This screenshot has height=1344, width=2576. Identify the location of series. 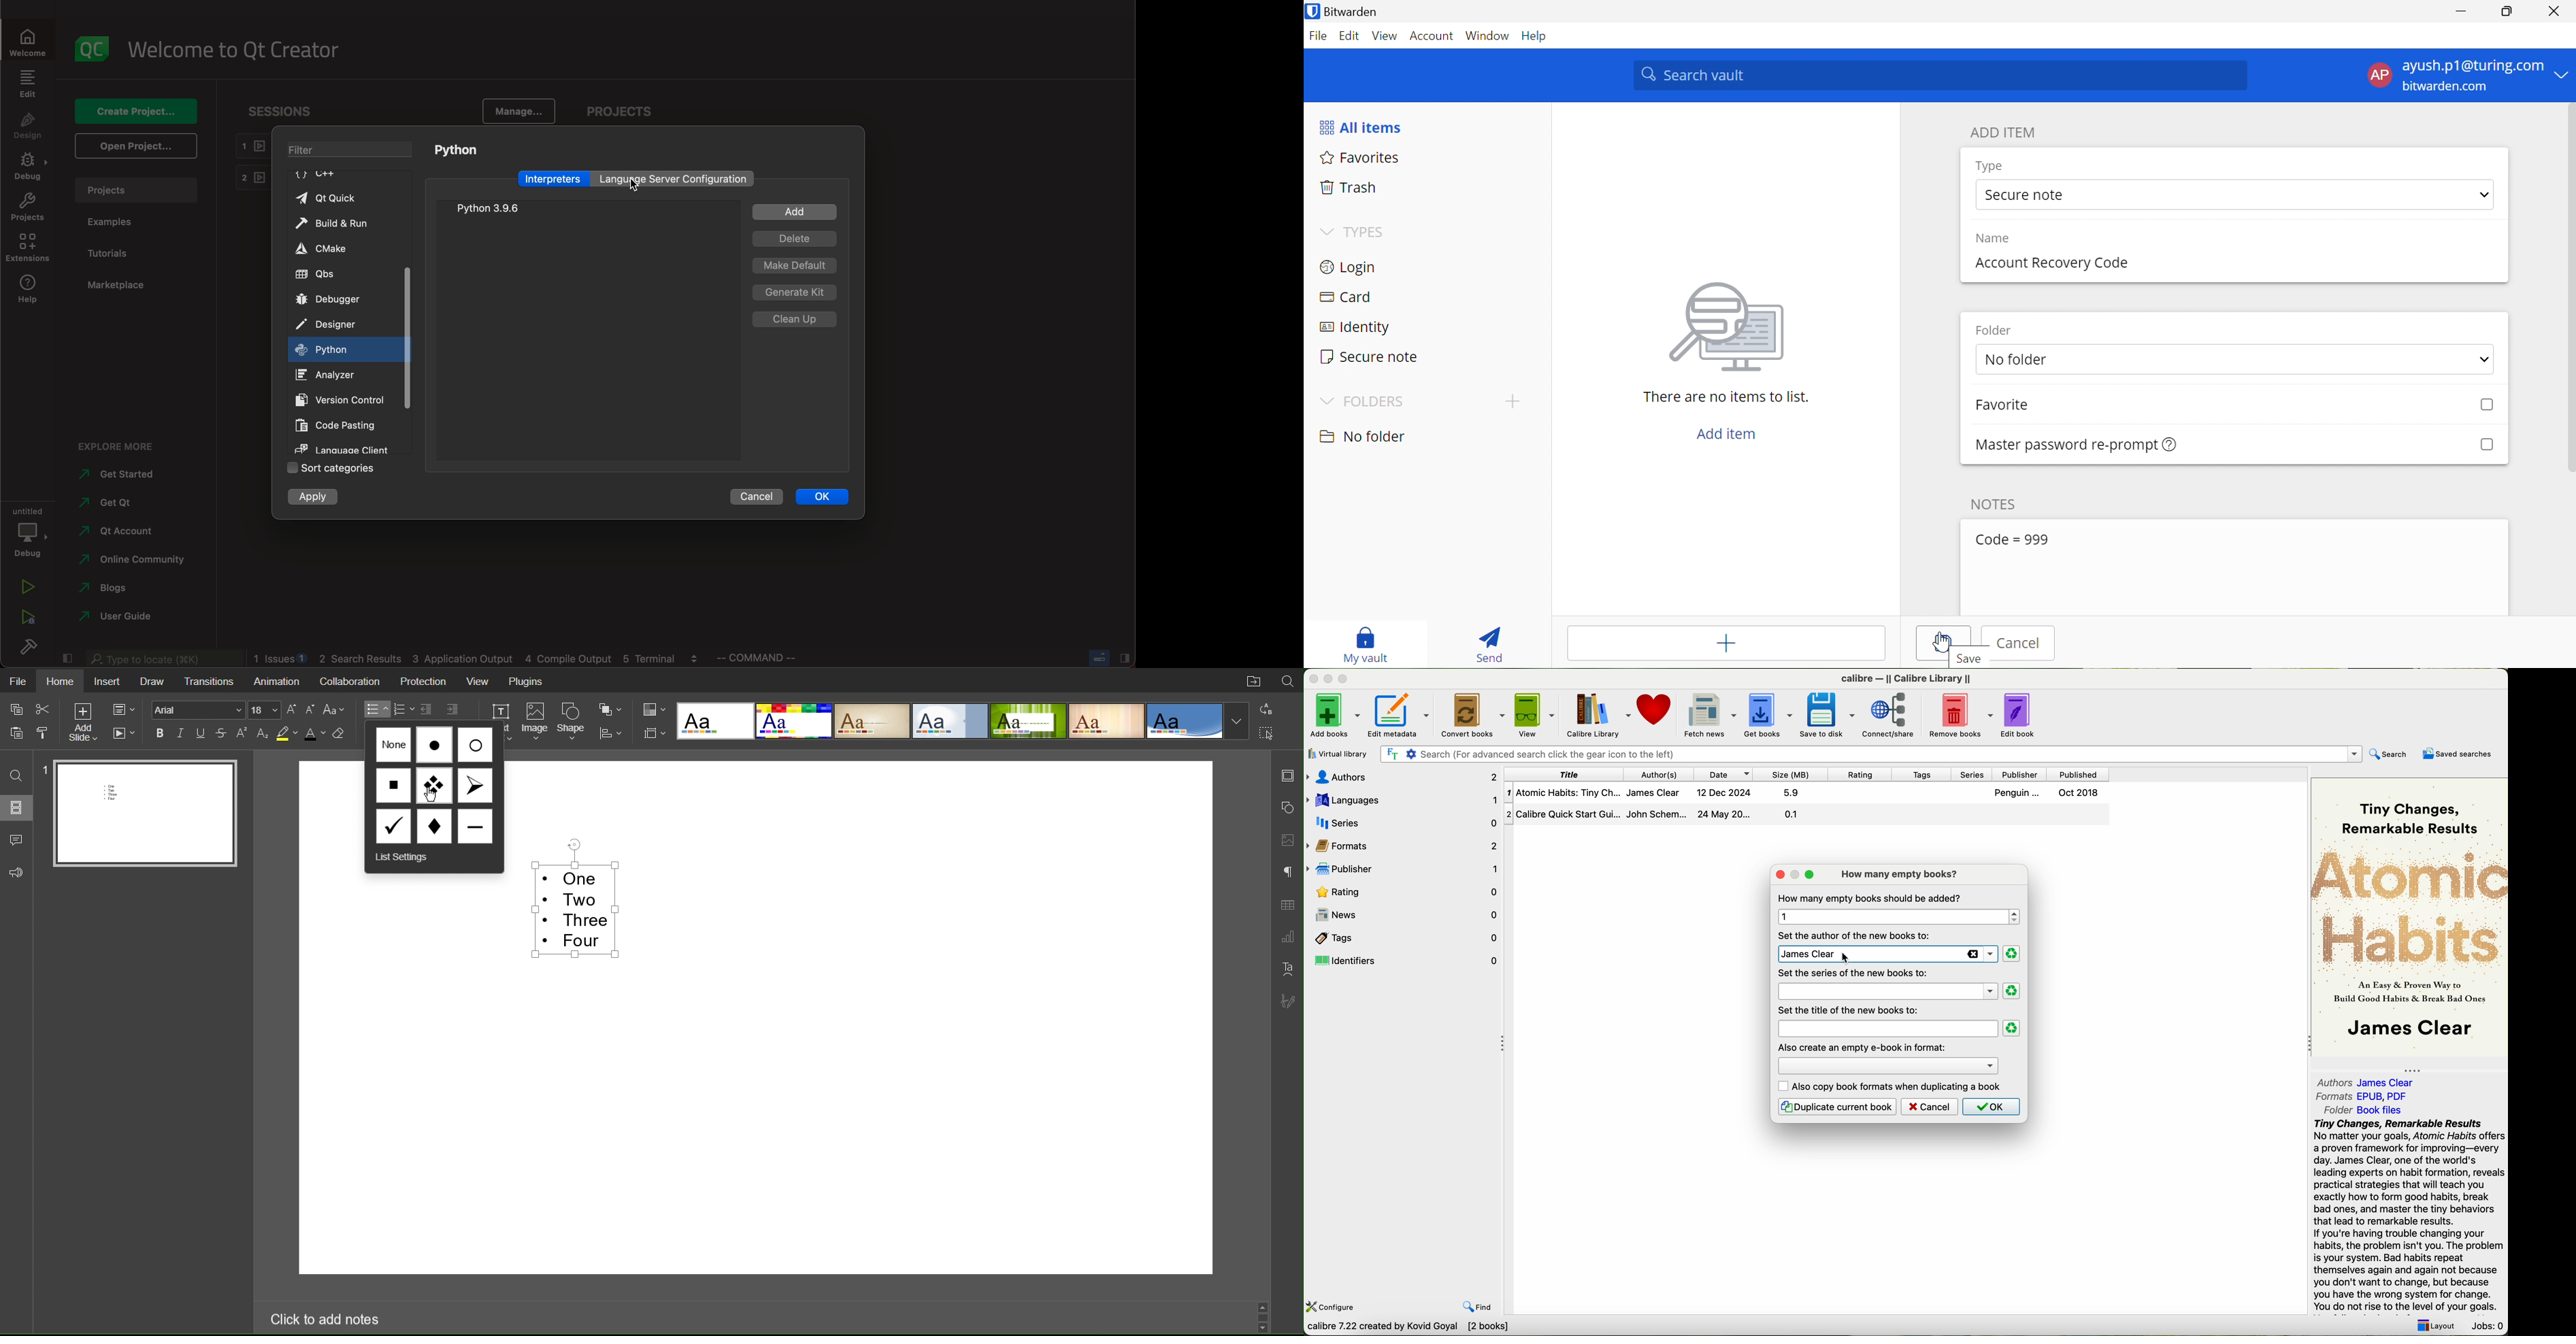
(1976, 774).